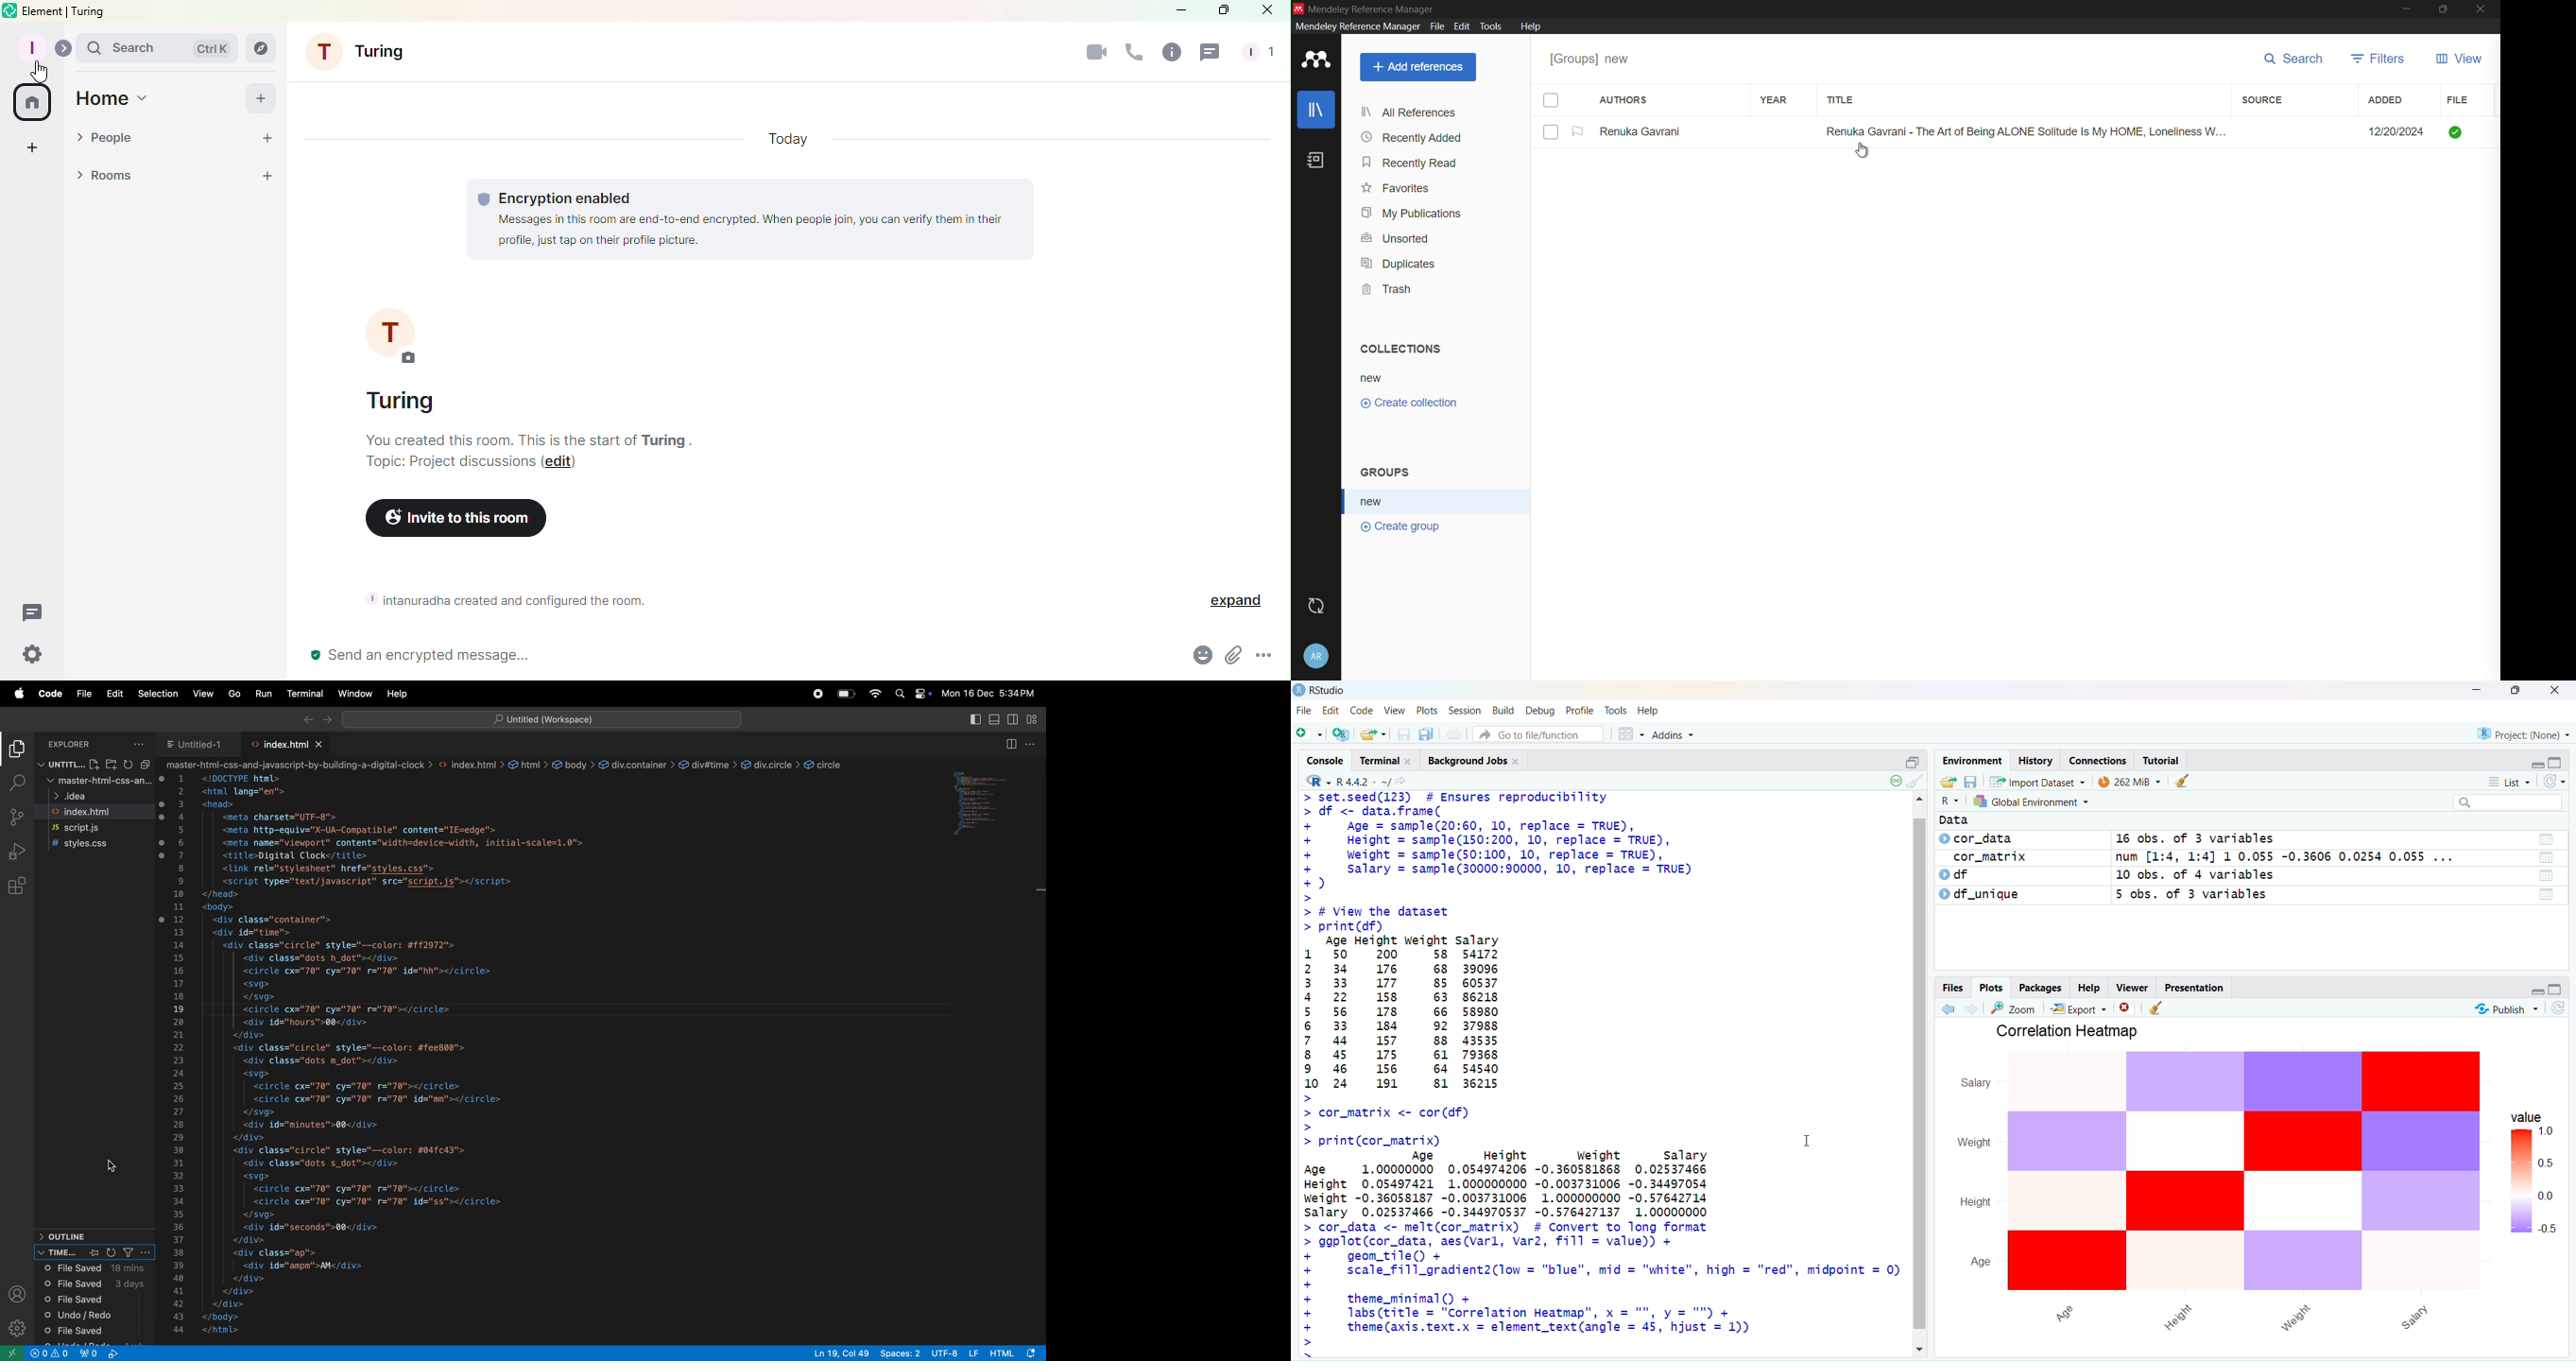 The width and height of the screenshot is (2576, 1372). Describe the element at coordinates (2508, 781) in the screenshot. I see `List` at that location.